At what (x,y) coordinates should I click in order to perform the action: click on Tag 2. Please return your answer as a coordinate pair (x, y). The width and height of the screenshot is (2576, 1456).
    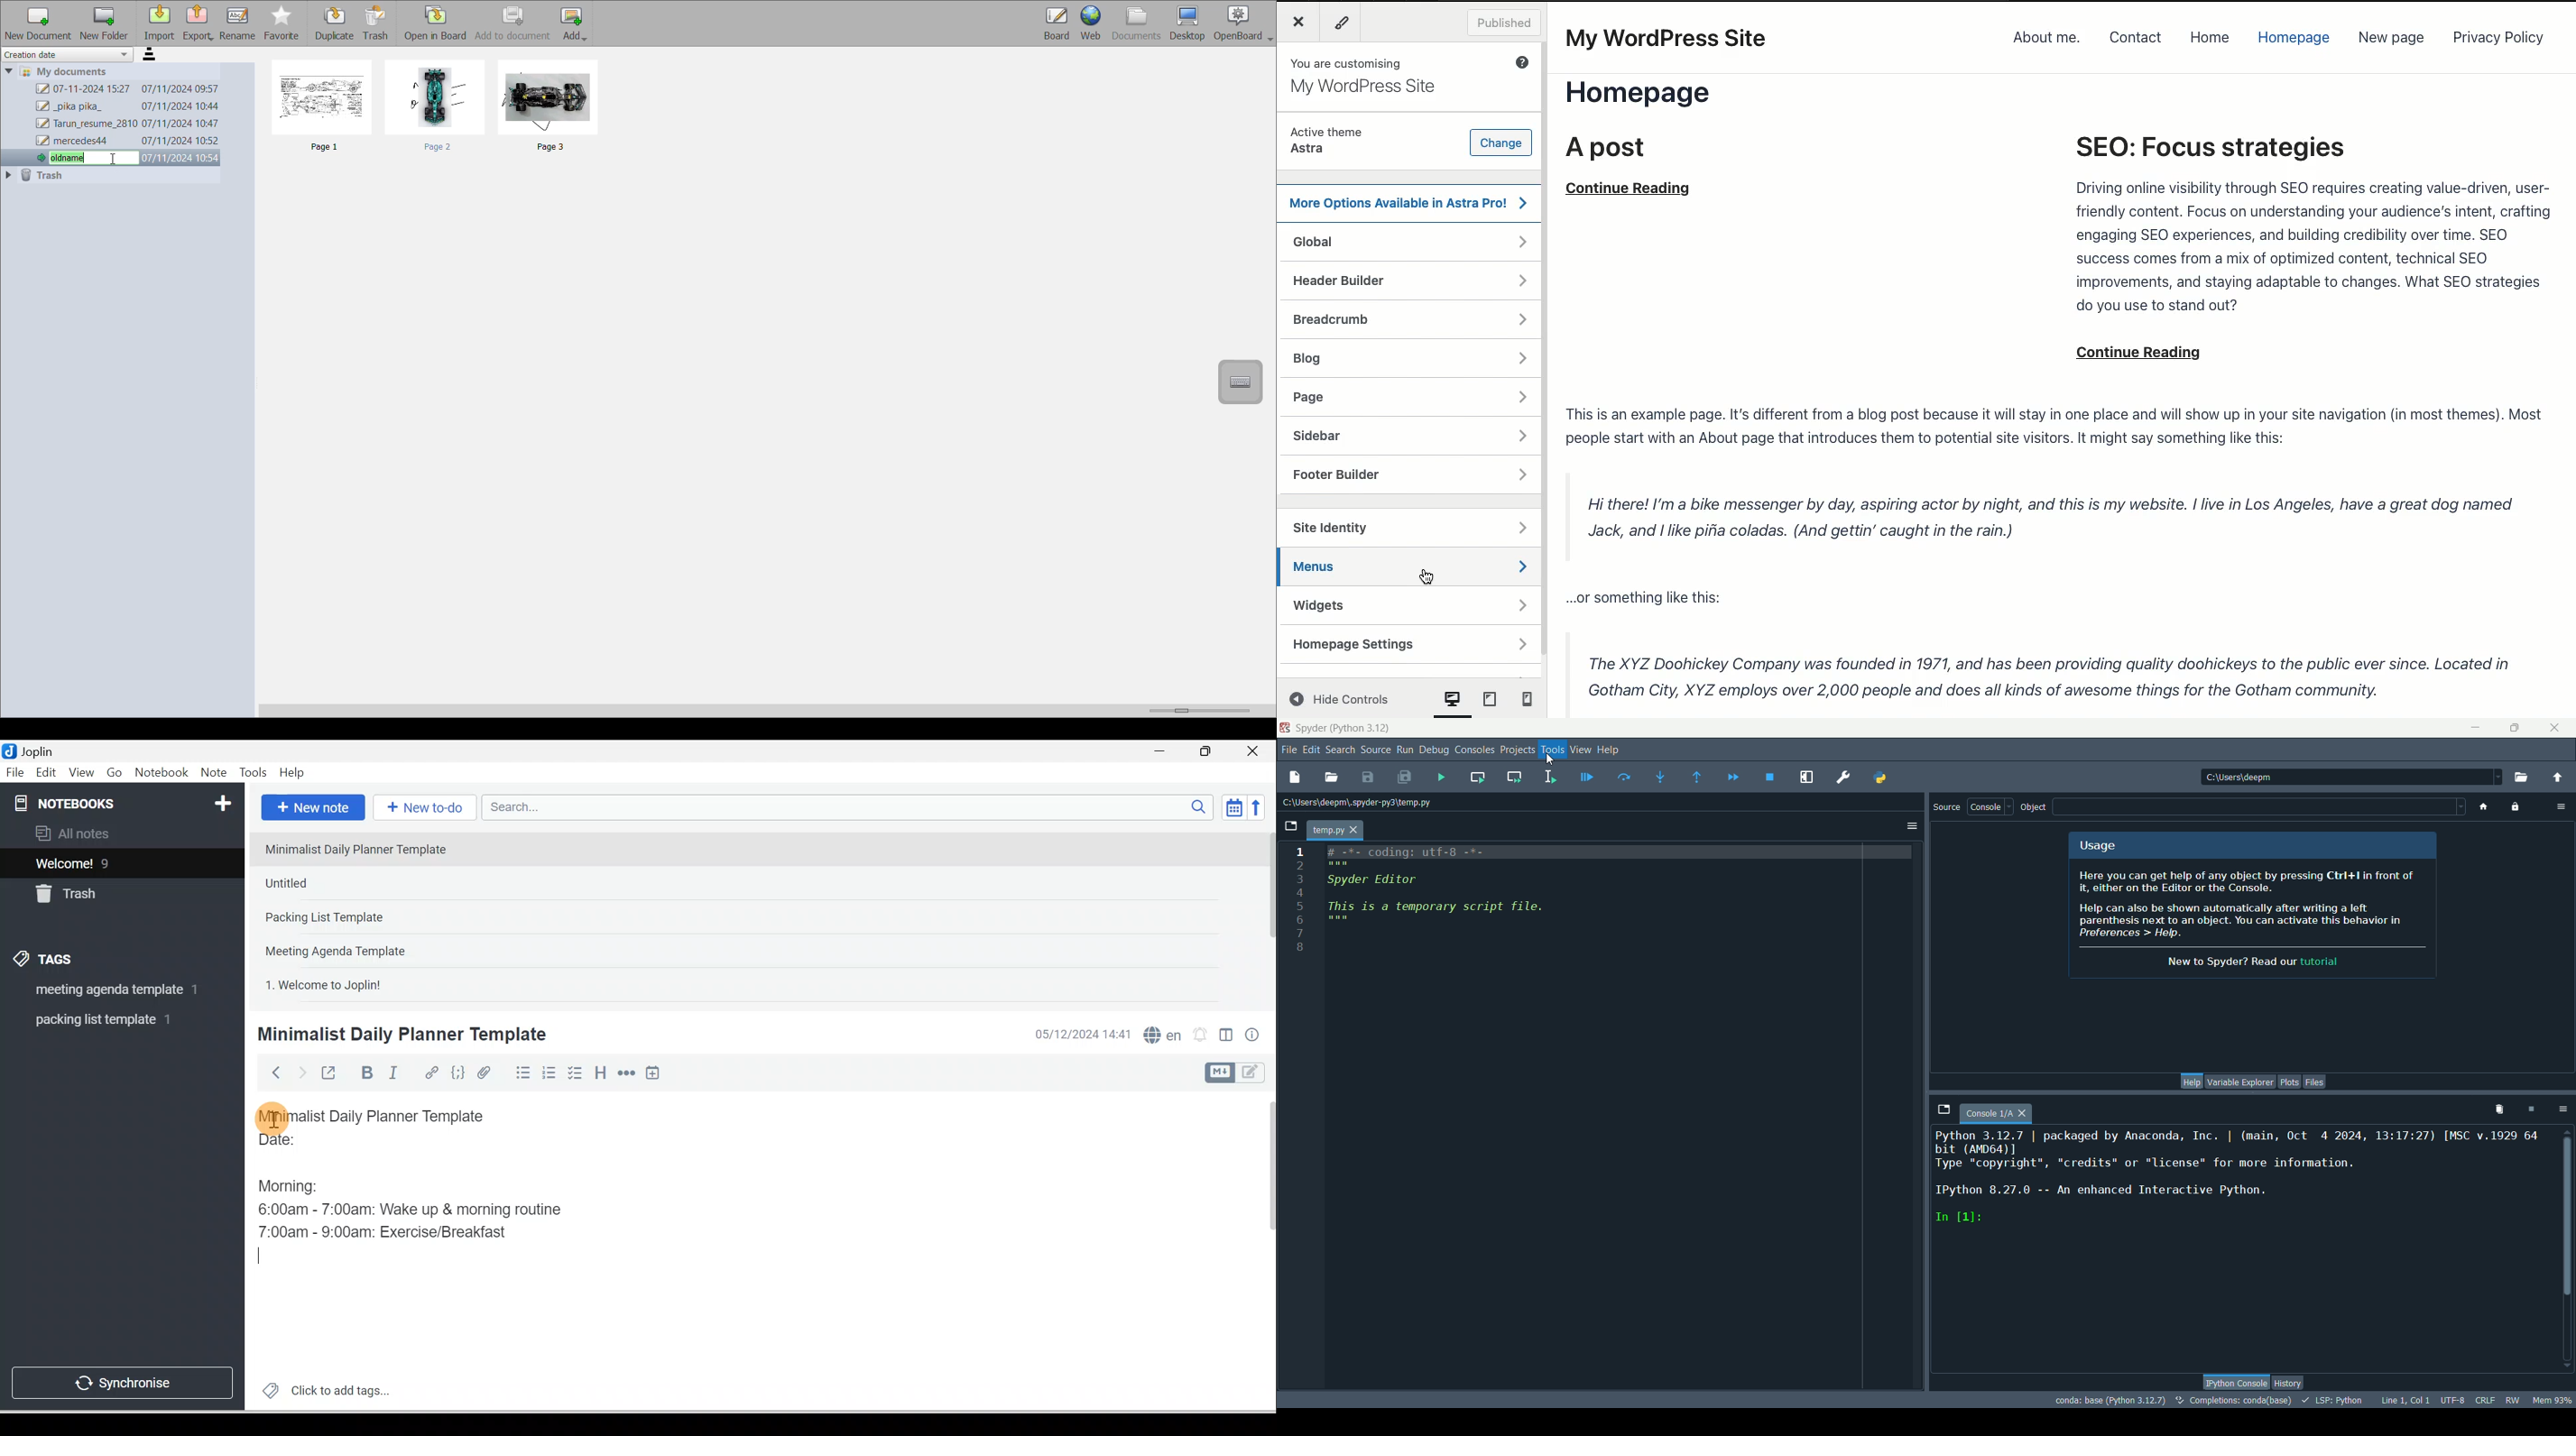
    Looking at the image, I should click on (112, 1020).